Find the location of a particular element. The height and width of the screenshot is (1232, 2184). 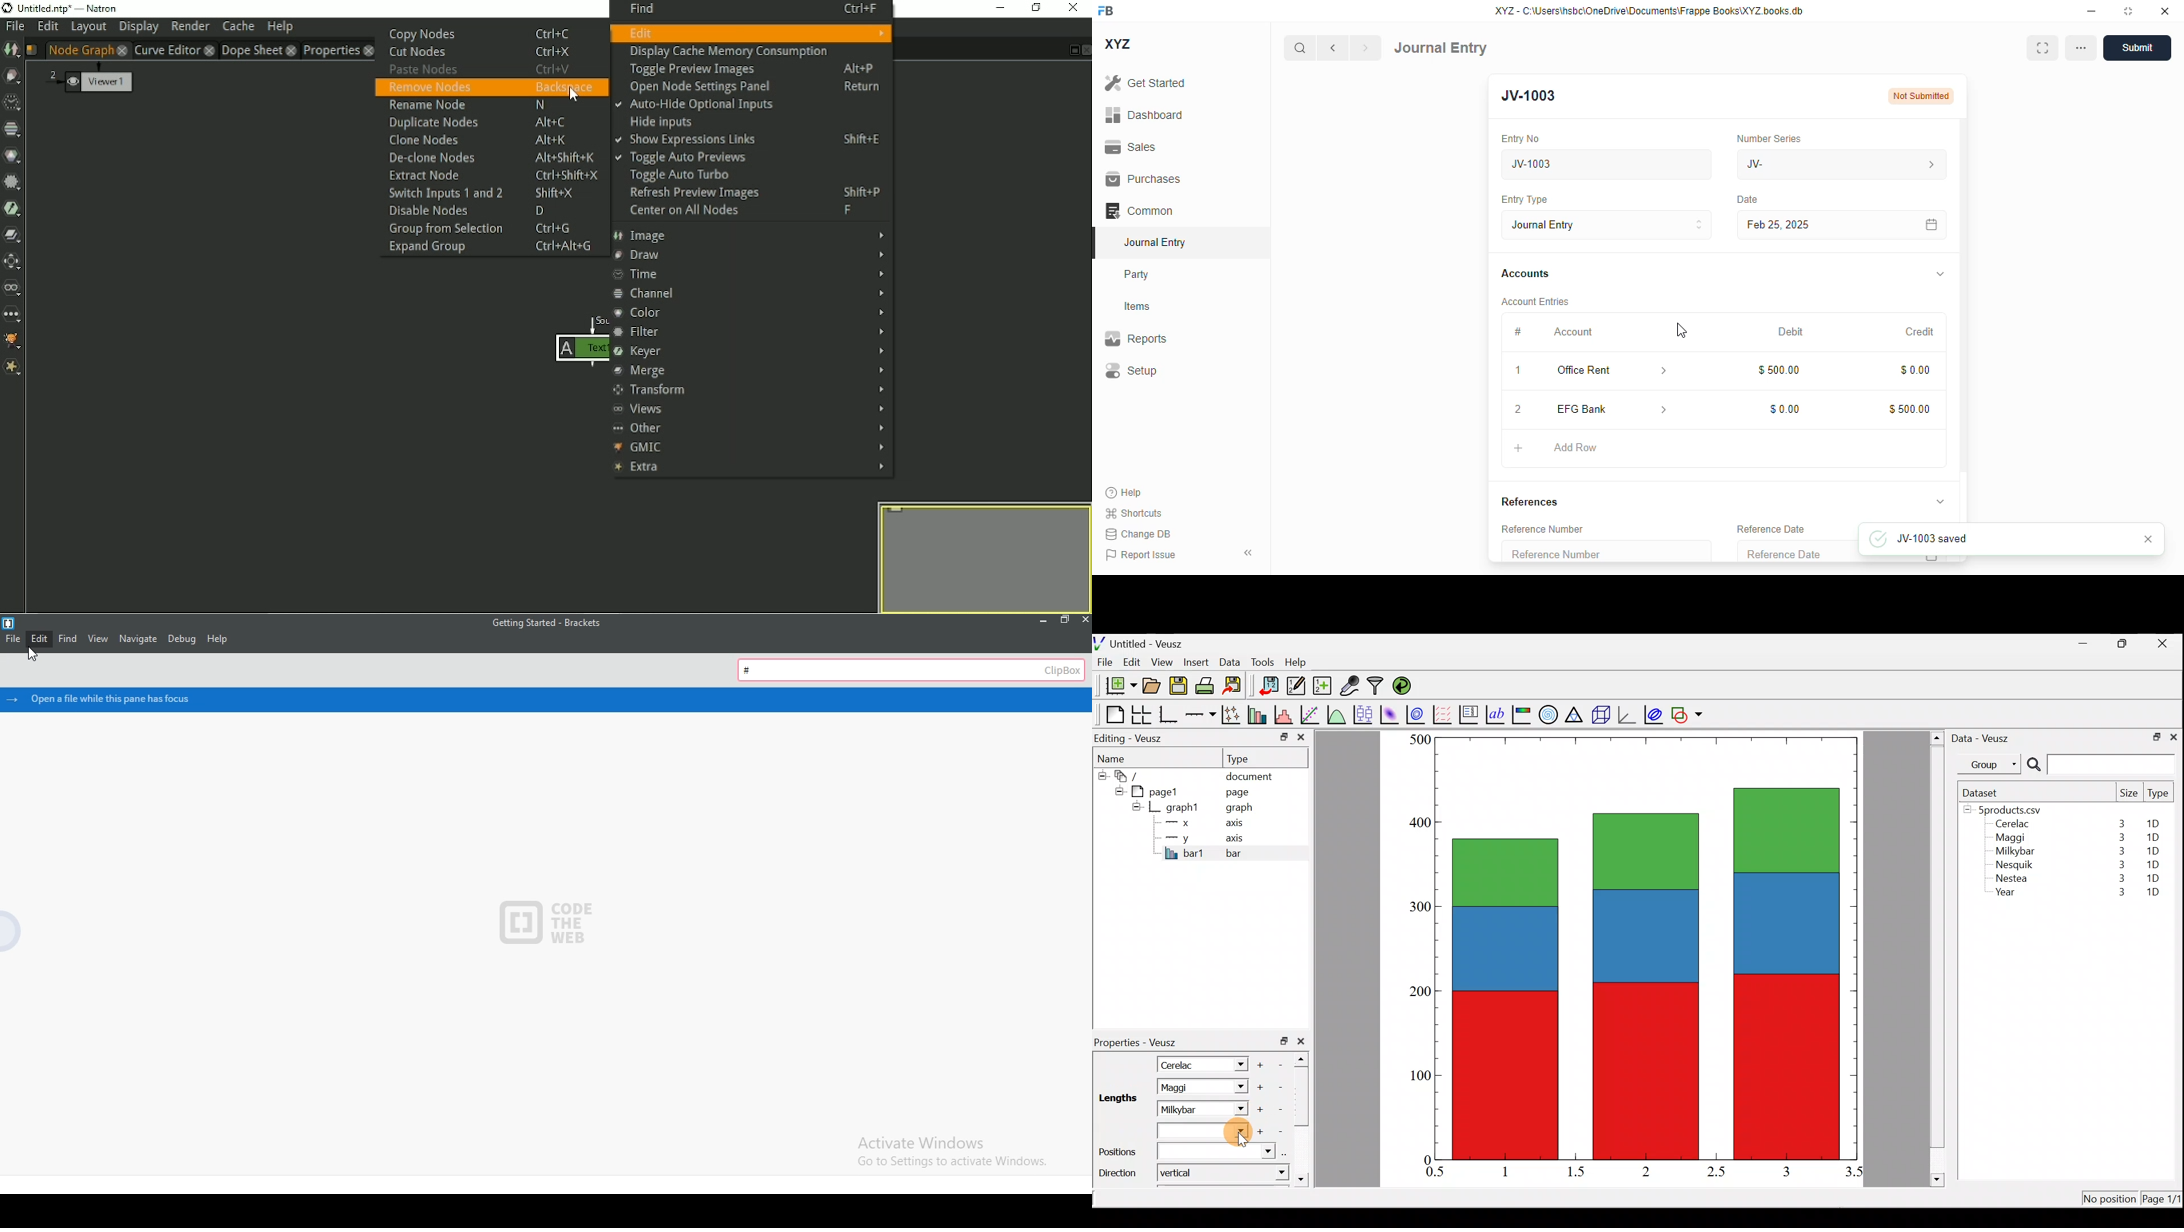

Edit and enter new datasets is located at coordinates (1296, 686).